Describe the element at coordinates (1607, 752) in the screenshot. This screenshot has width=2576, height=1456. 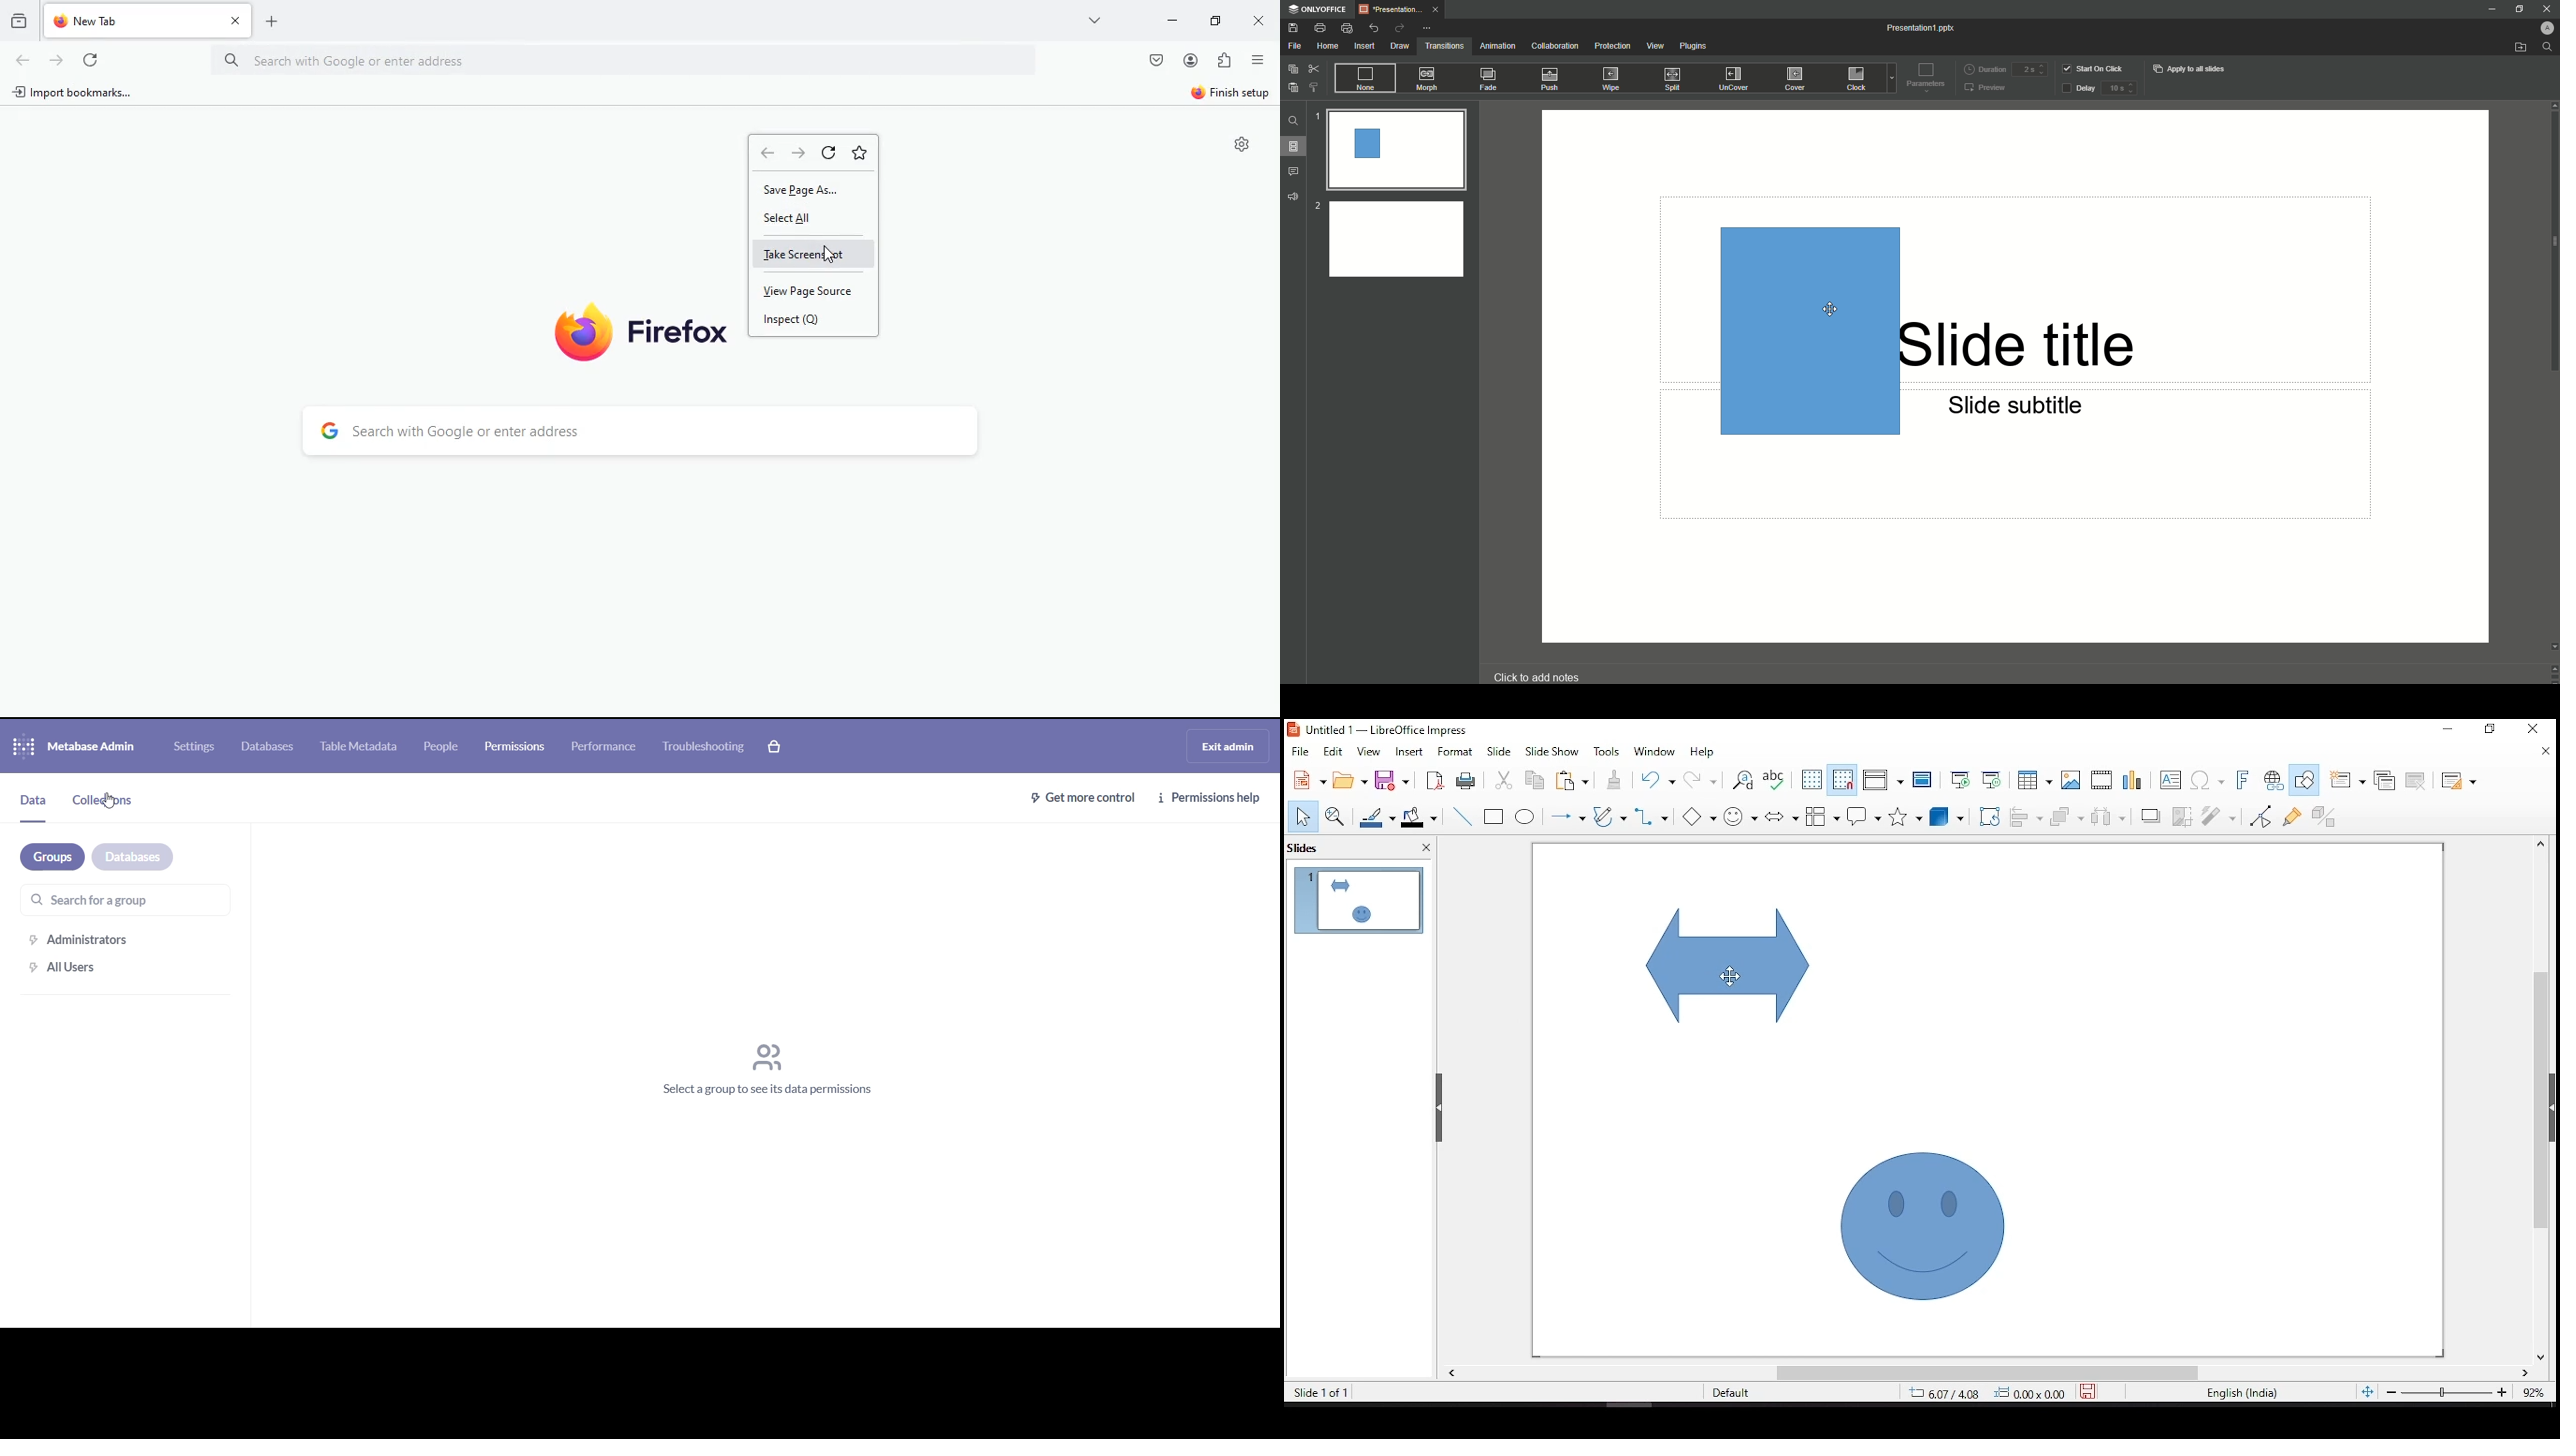
I see `tools` at that location.